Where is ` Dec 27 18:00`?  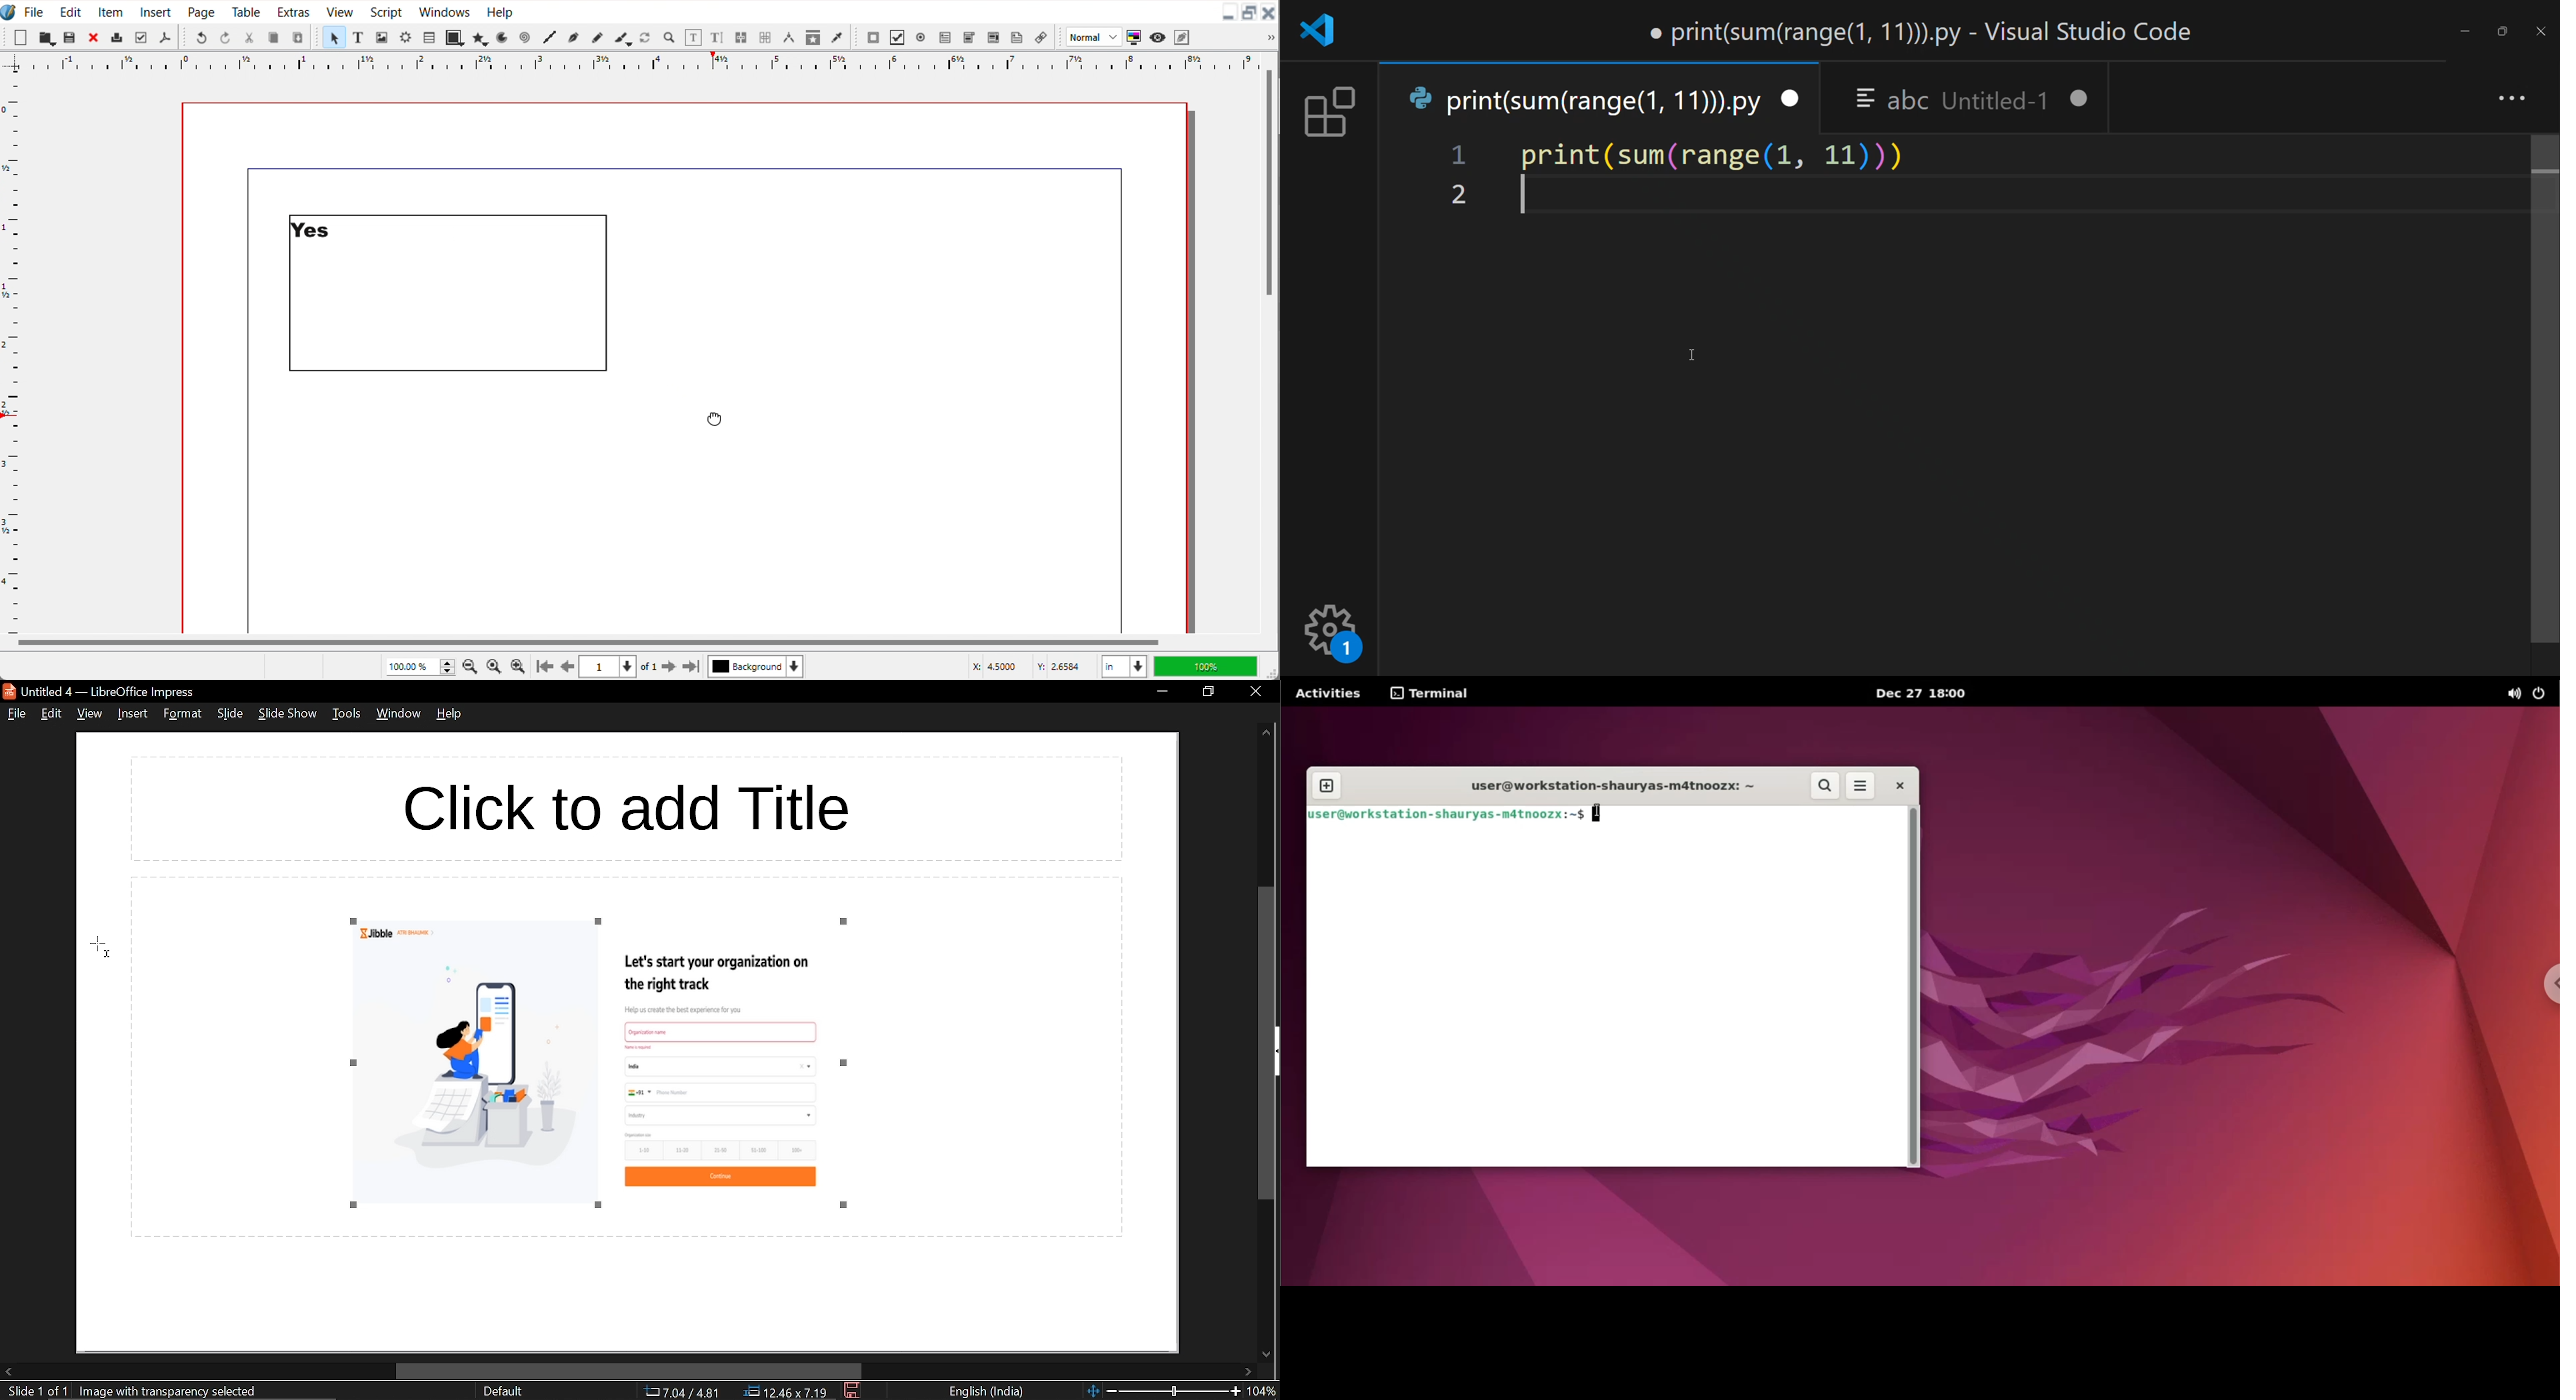
 Dec 27 18:00 is located at coordinates (1923, 693).